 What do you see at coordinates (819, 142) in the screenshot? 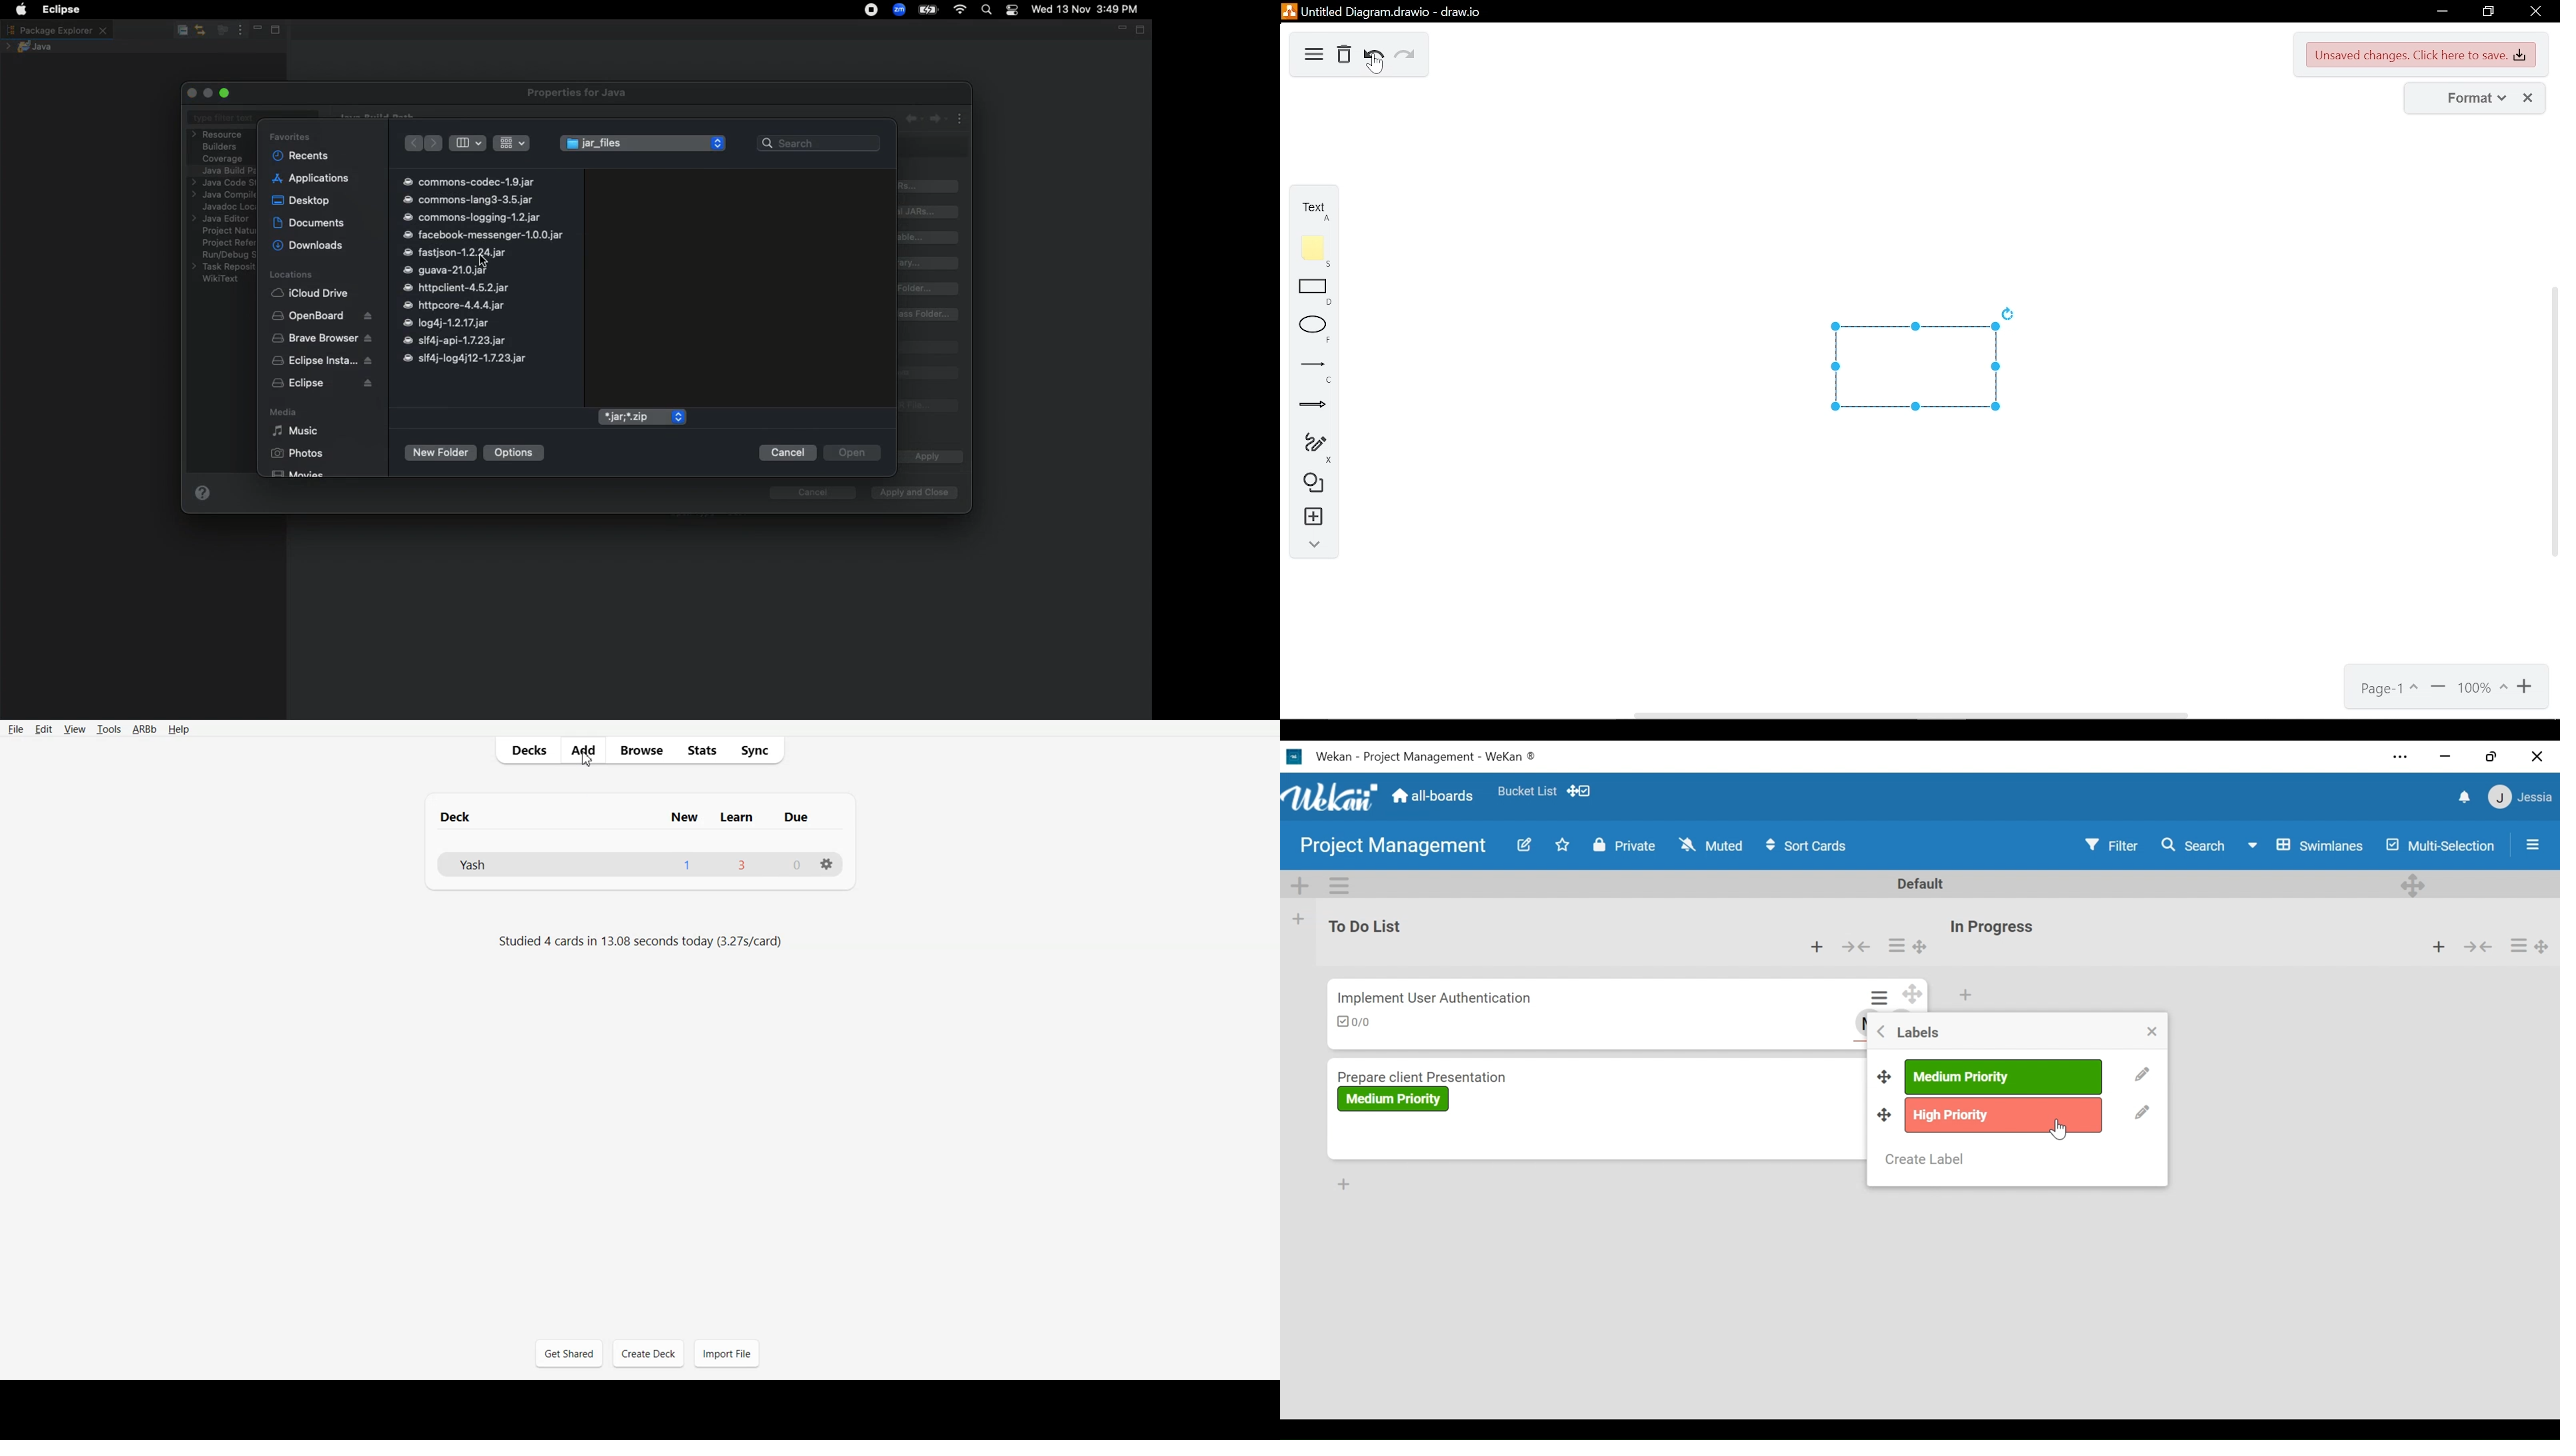
I see `Search` at bounding box center [819, 142].